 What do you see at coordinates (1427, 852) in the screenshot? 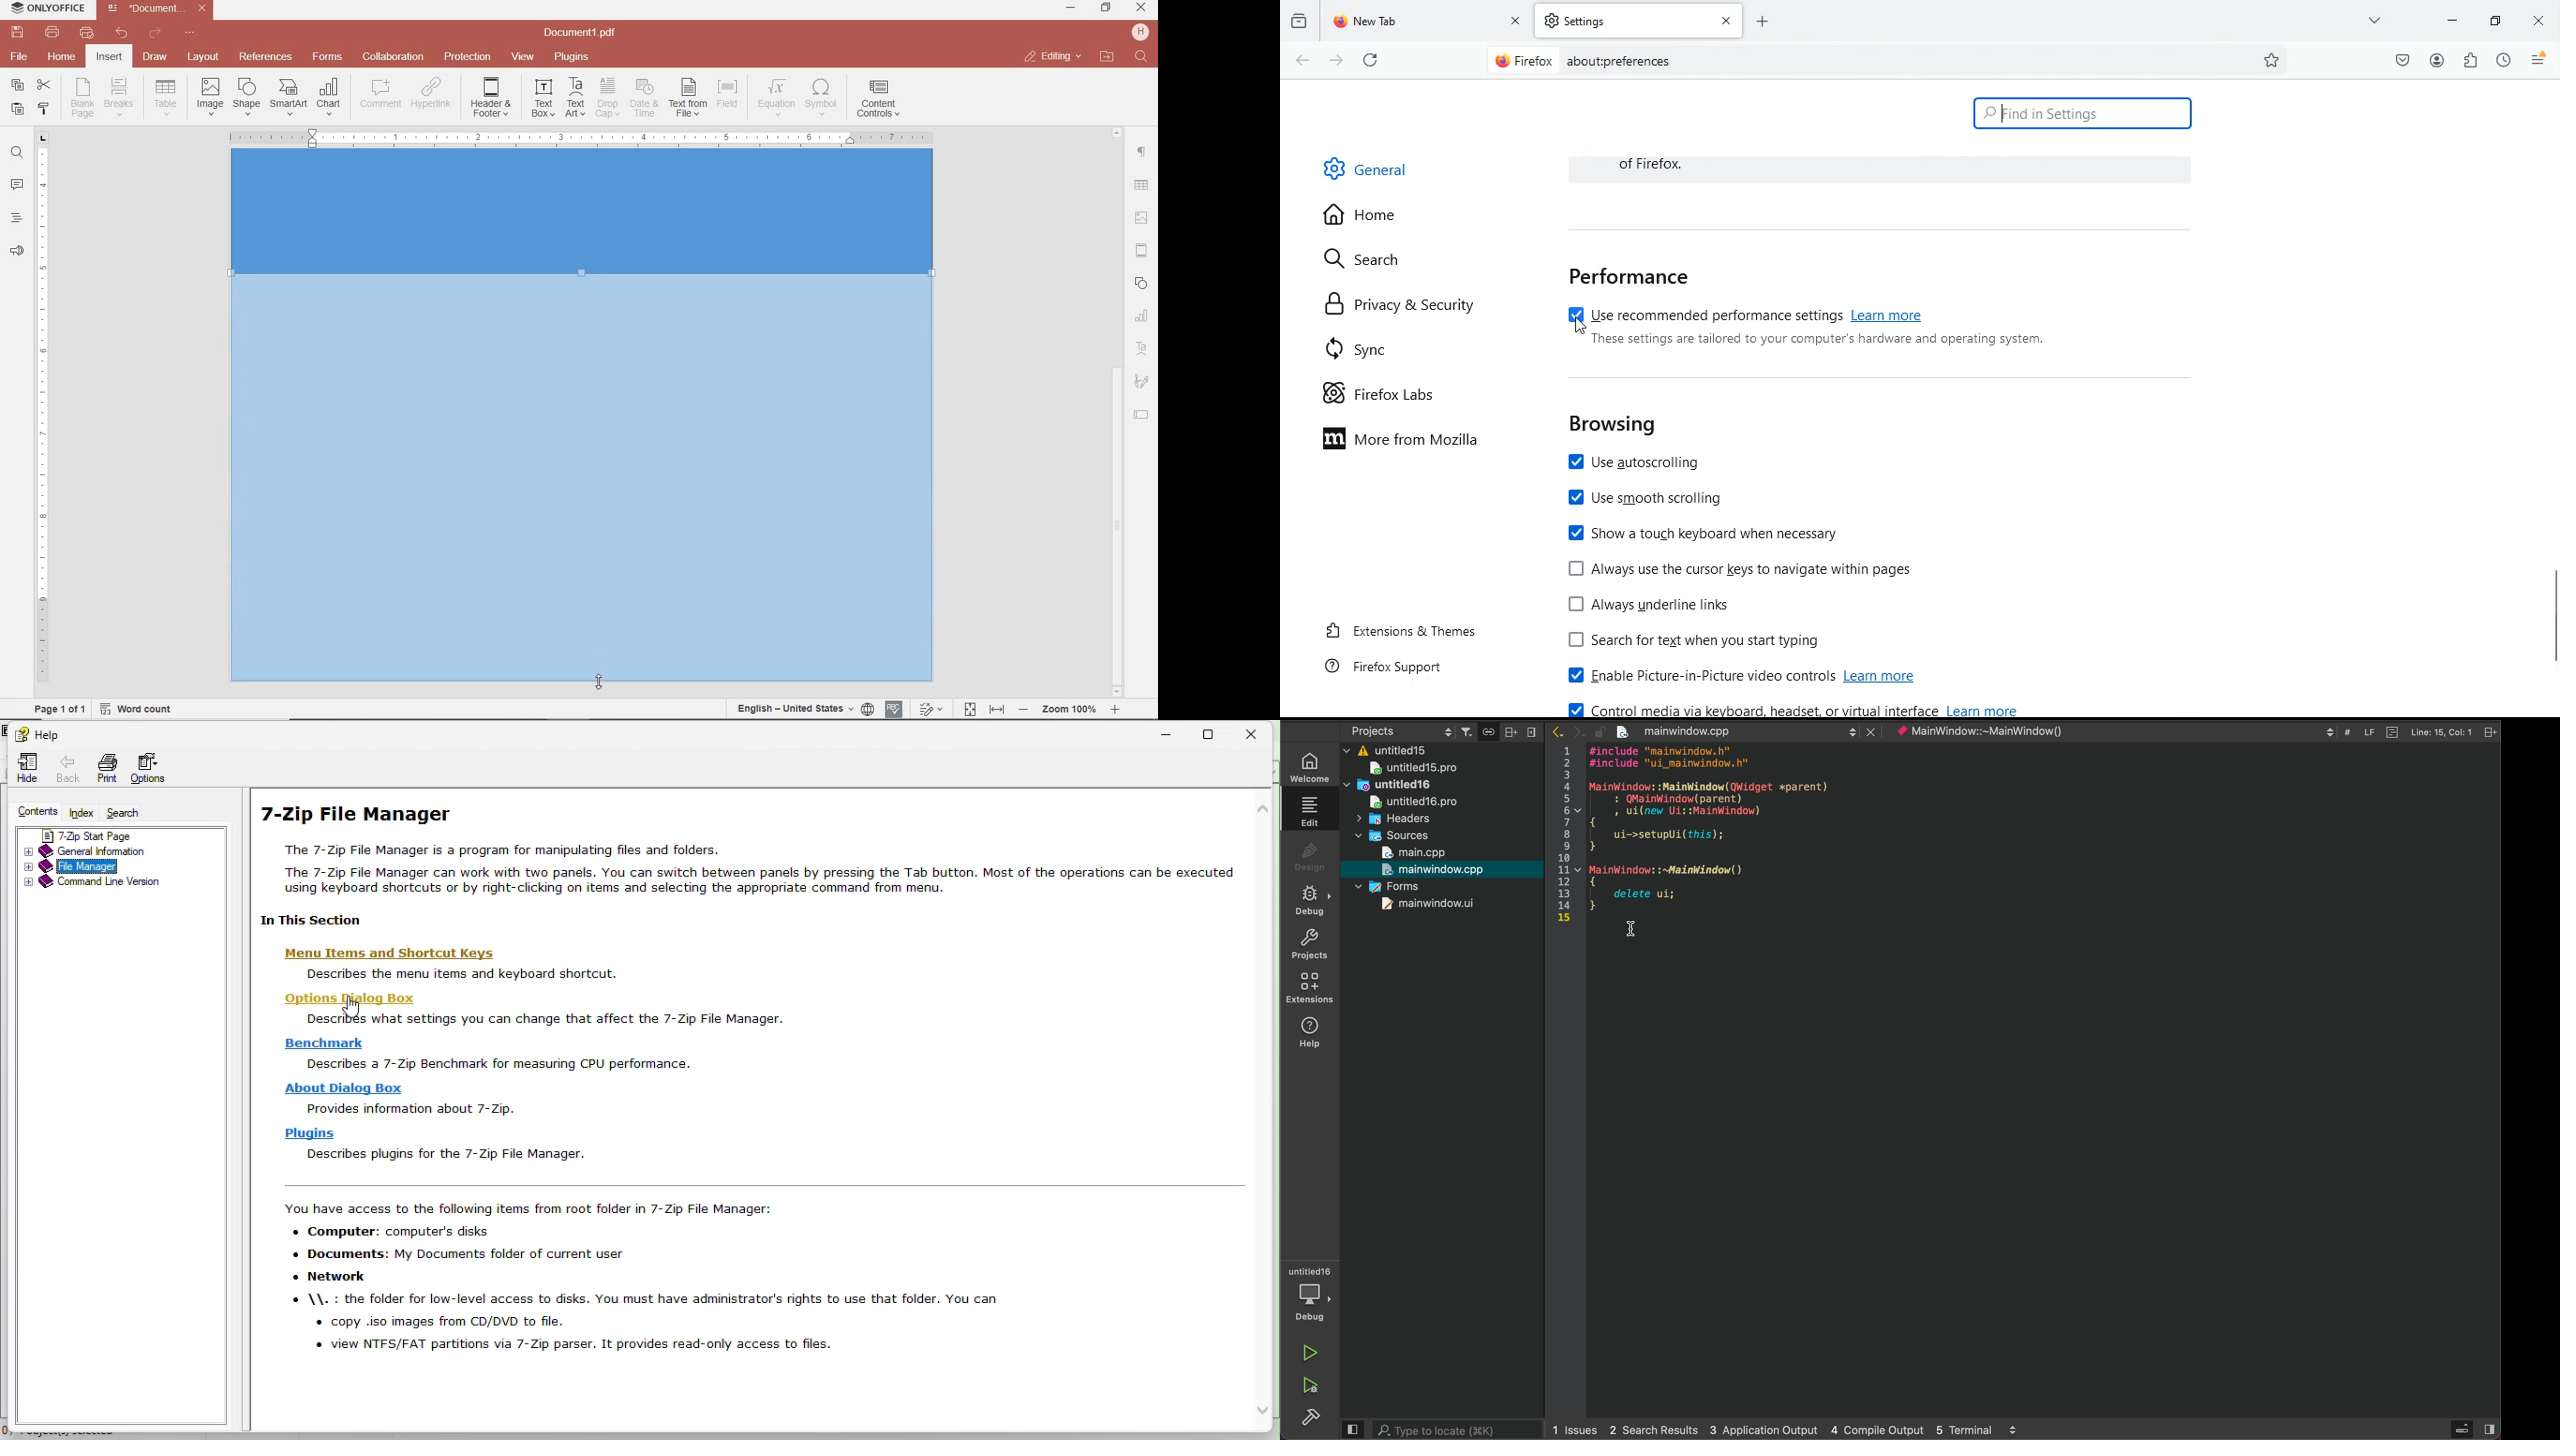
I see `main.cpp` at bounding box center [1427, 852].